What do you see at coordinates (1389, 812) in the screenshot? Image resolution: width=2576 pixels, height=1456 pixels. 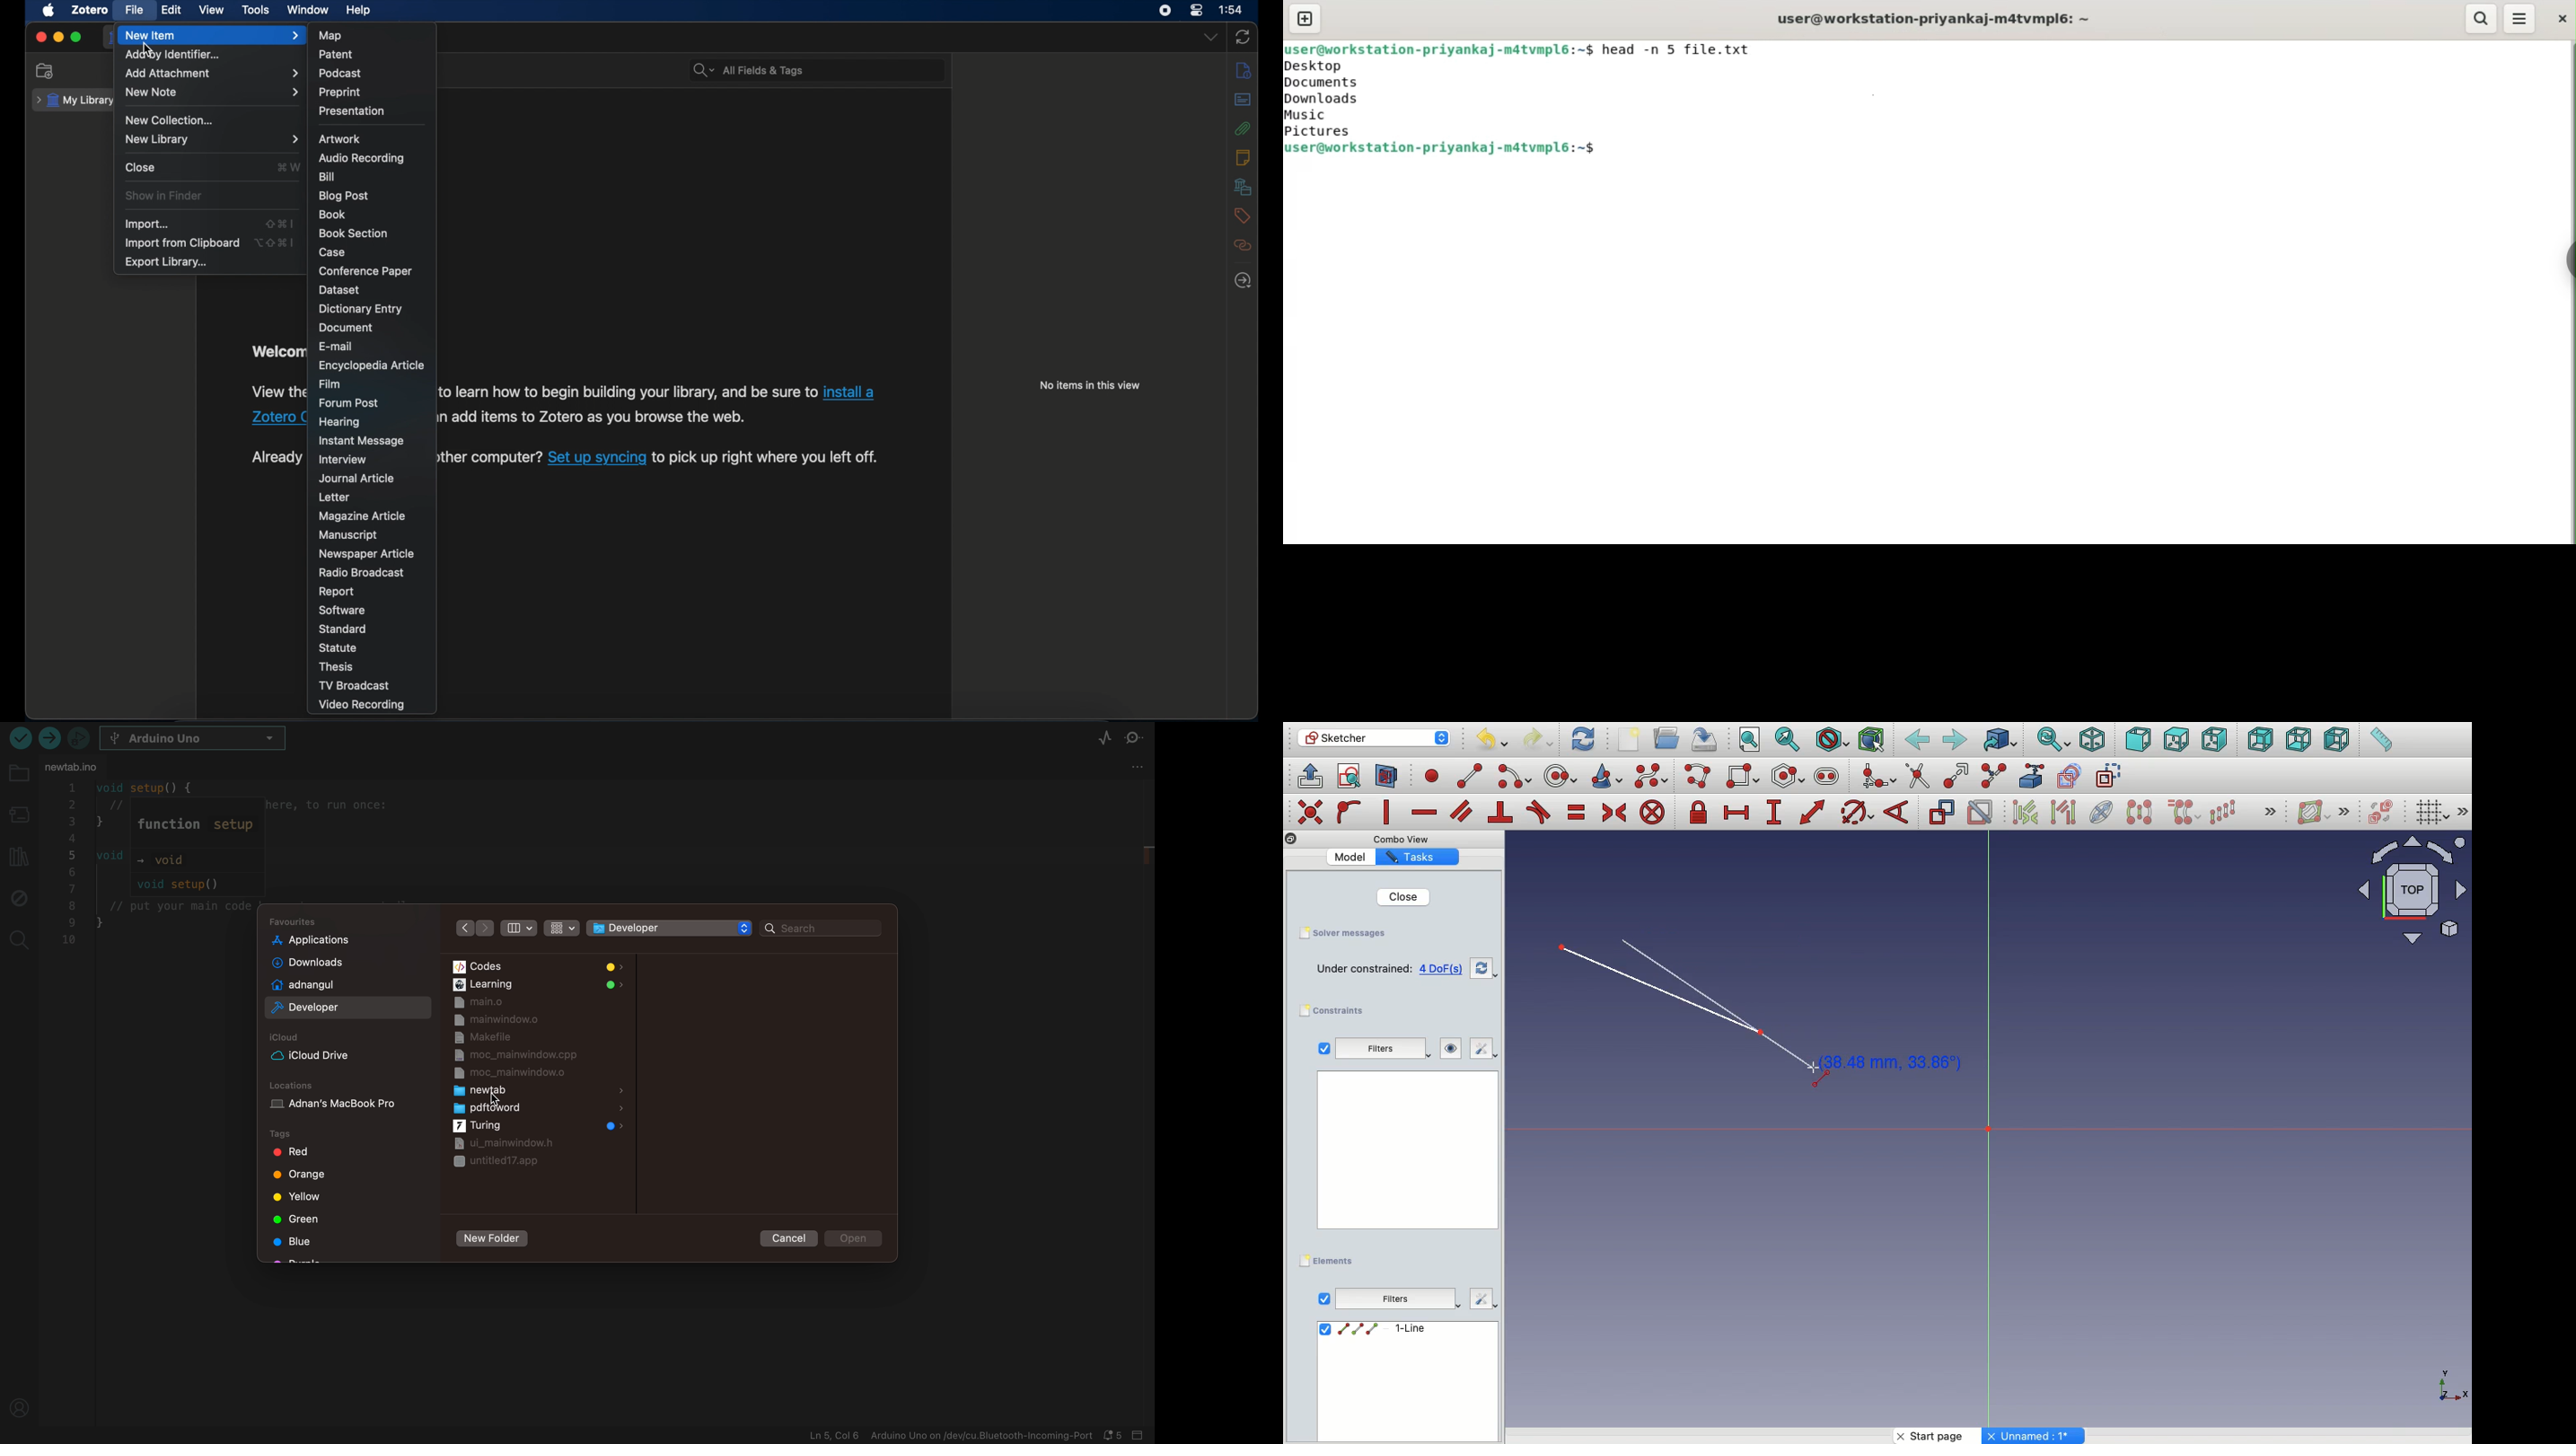 I see `Constrain vertically` at bounding box center [1389, 812].